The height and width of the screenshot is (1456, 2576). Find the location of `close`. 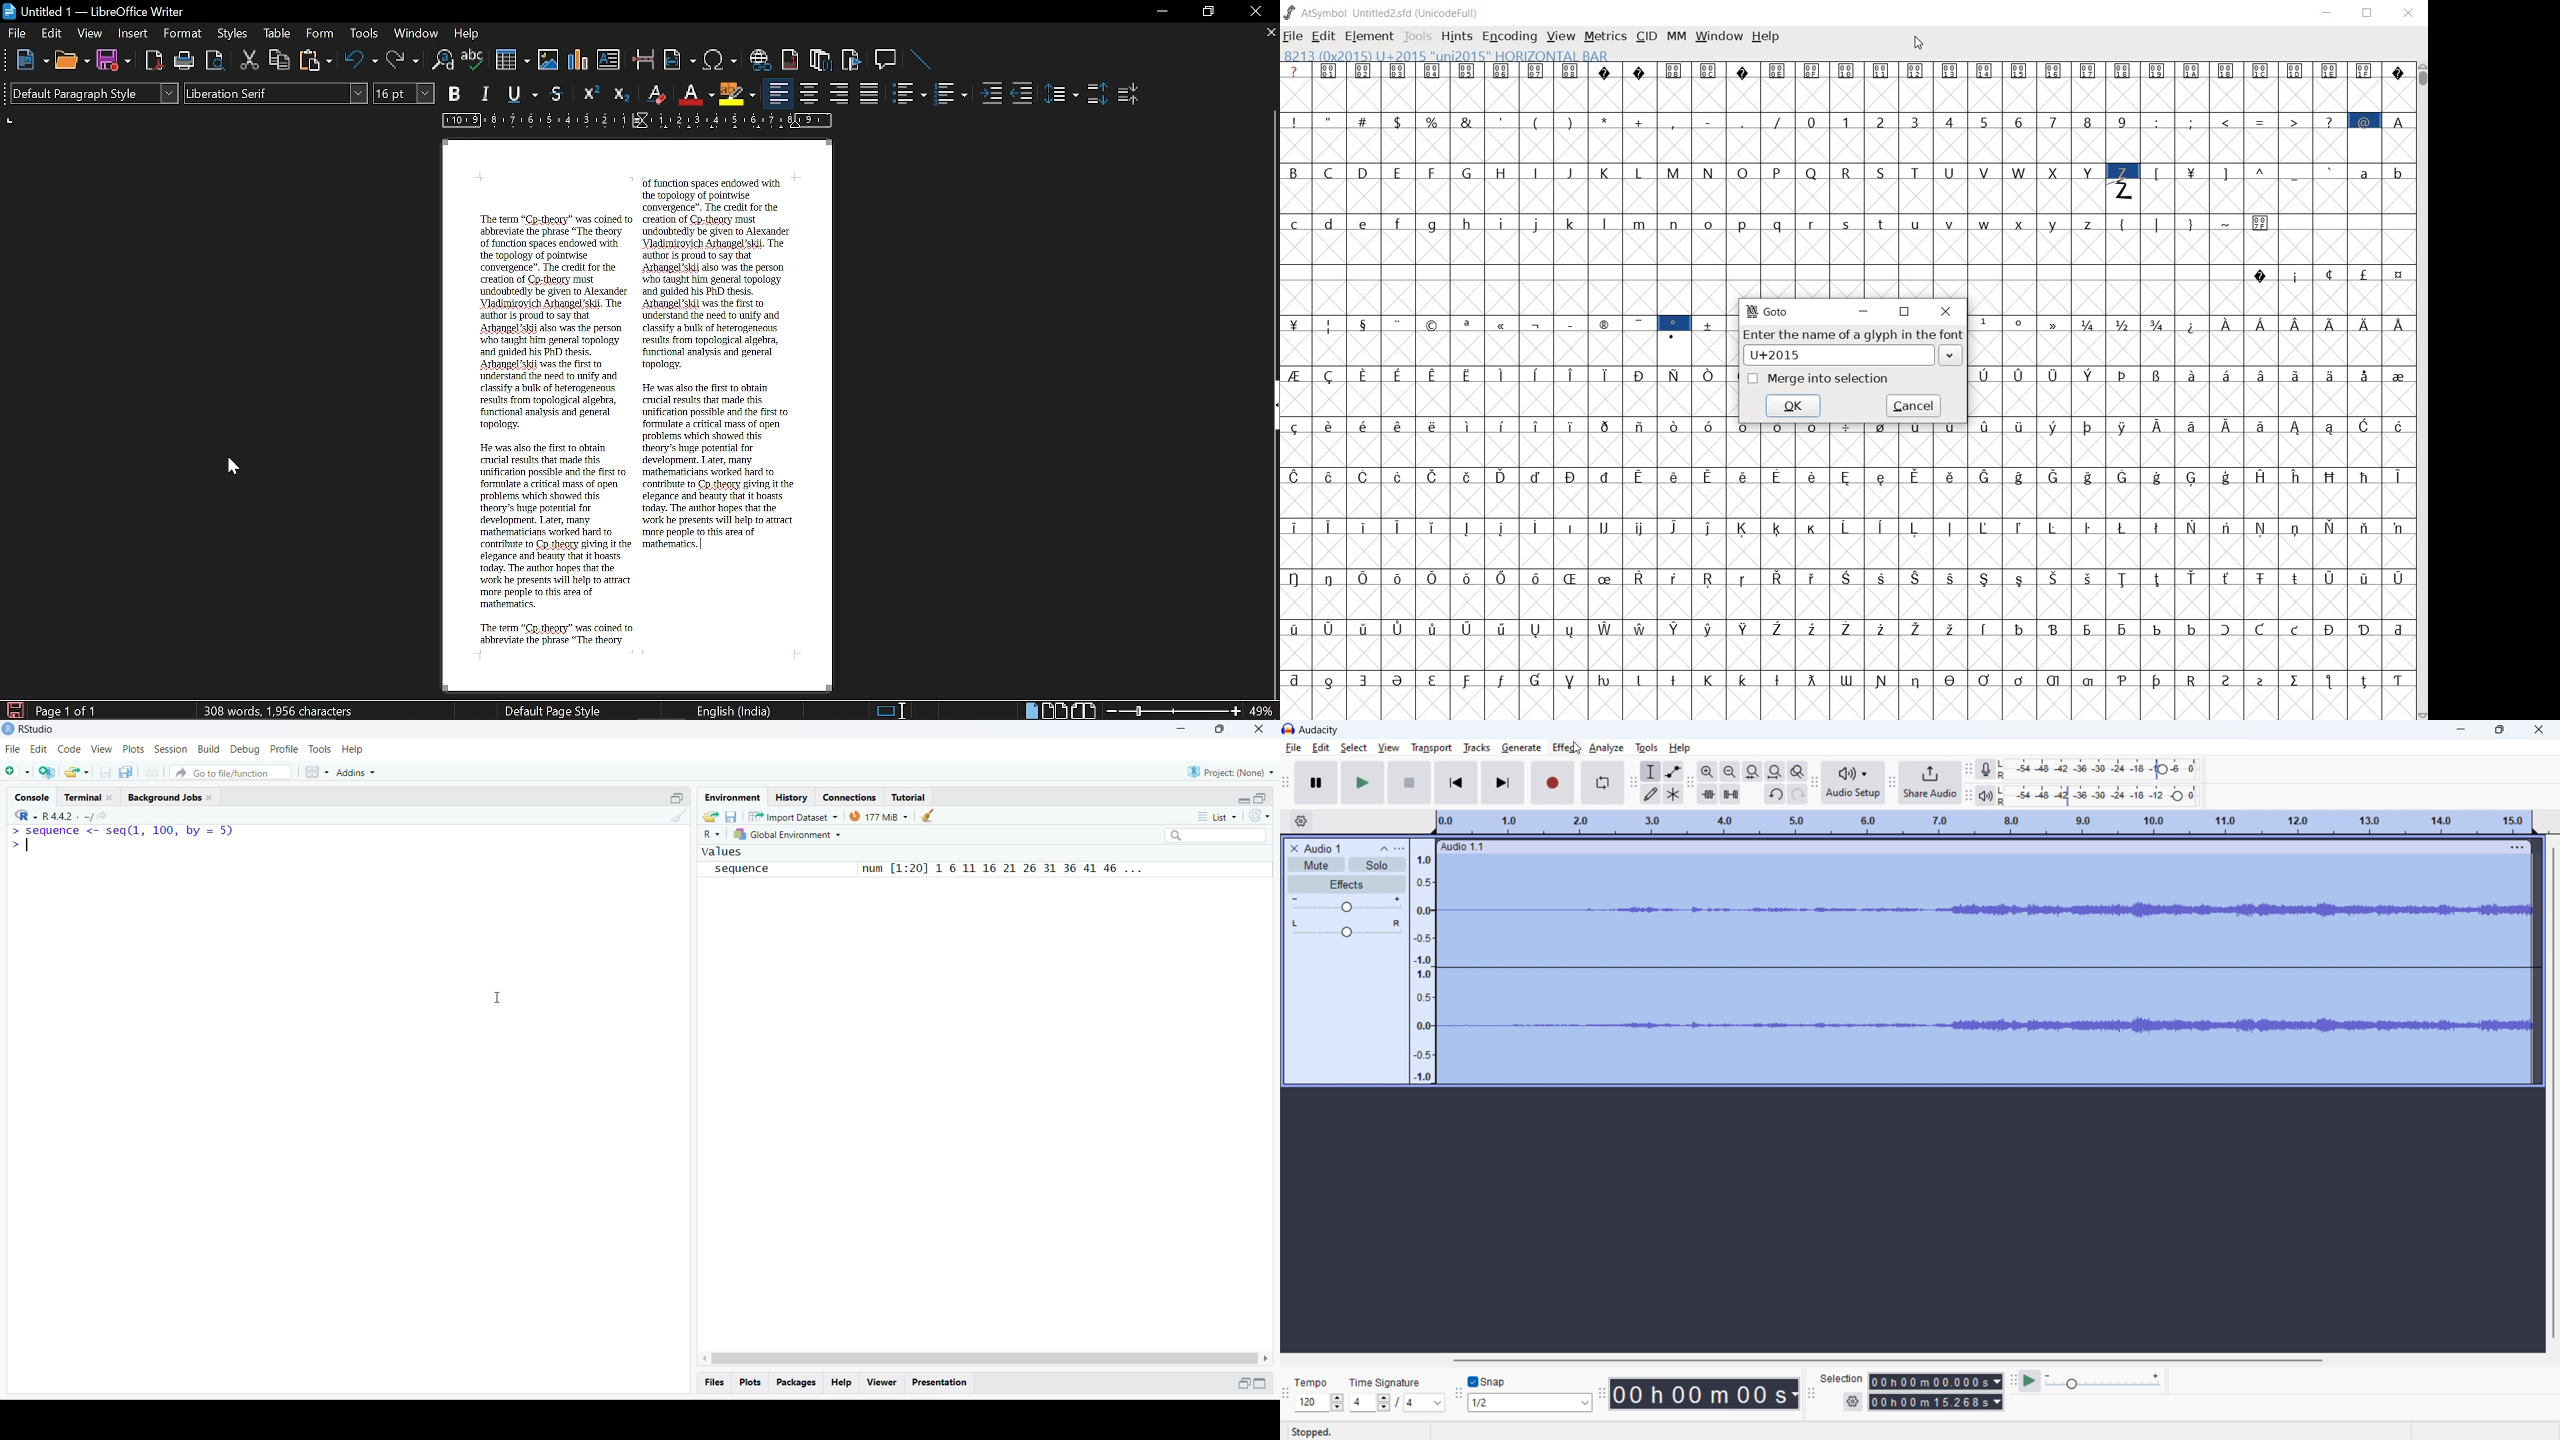

close is located at coordinates (1259, 729).